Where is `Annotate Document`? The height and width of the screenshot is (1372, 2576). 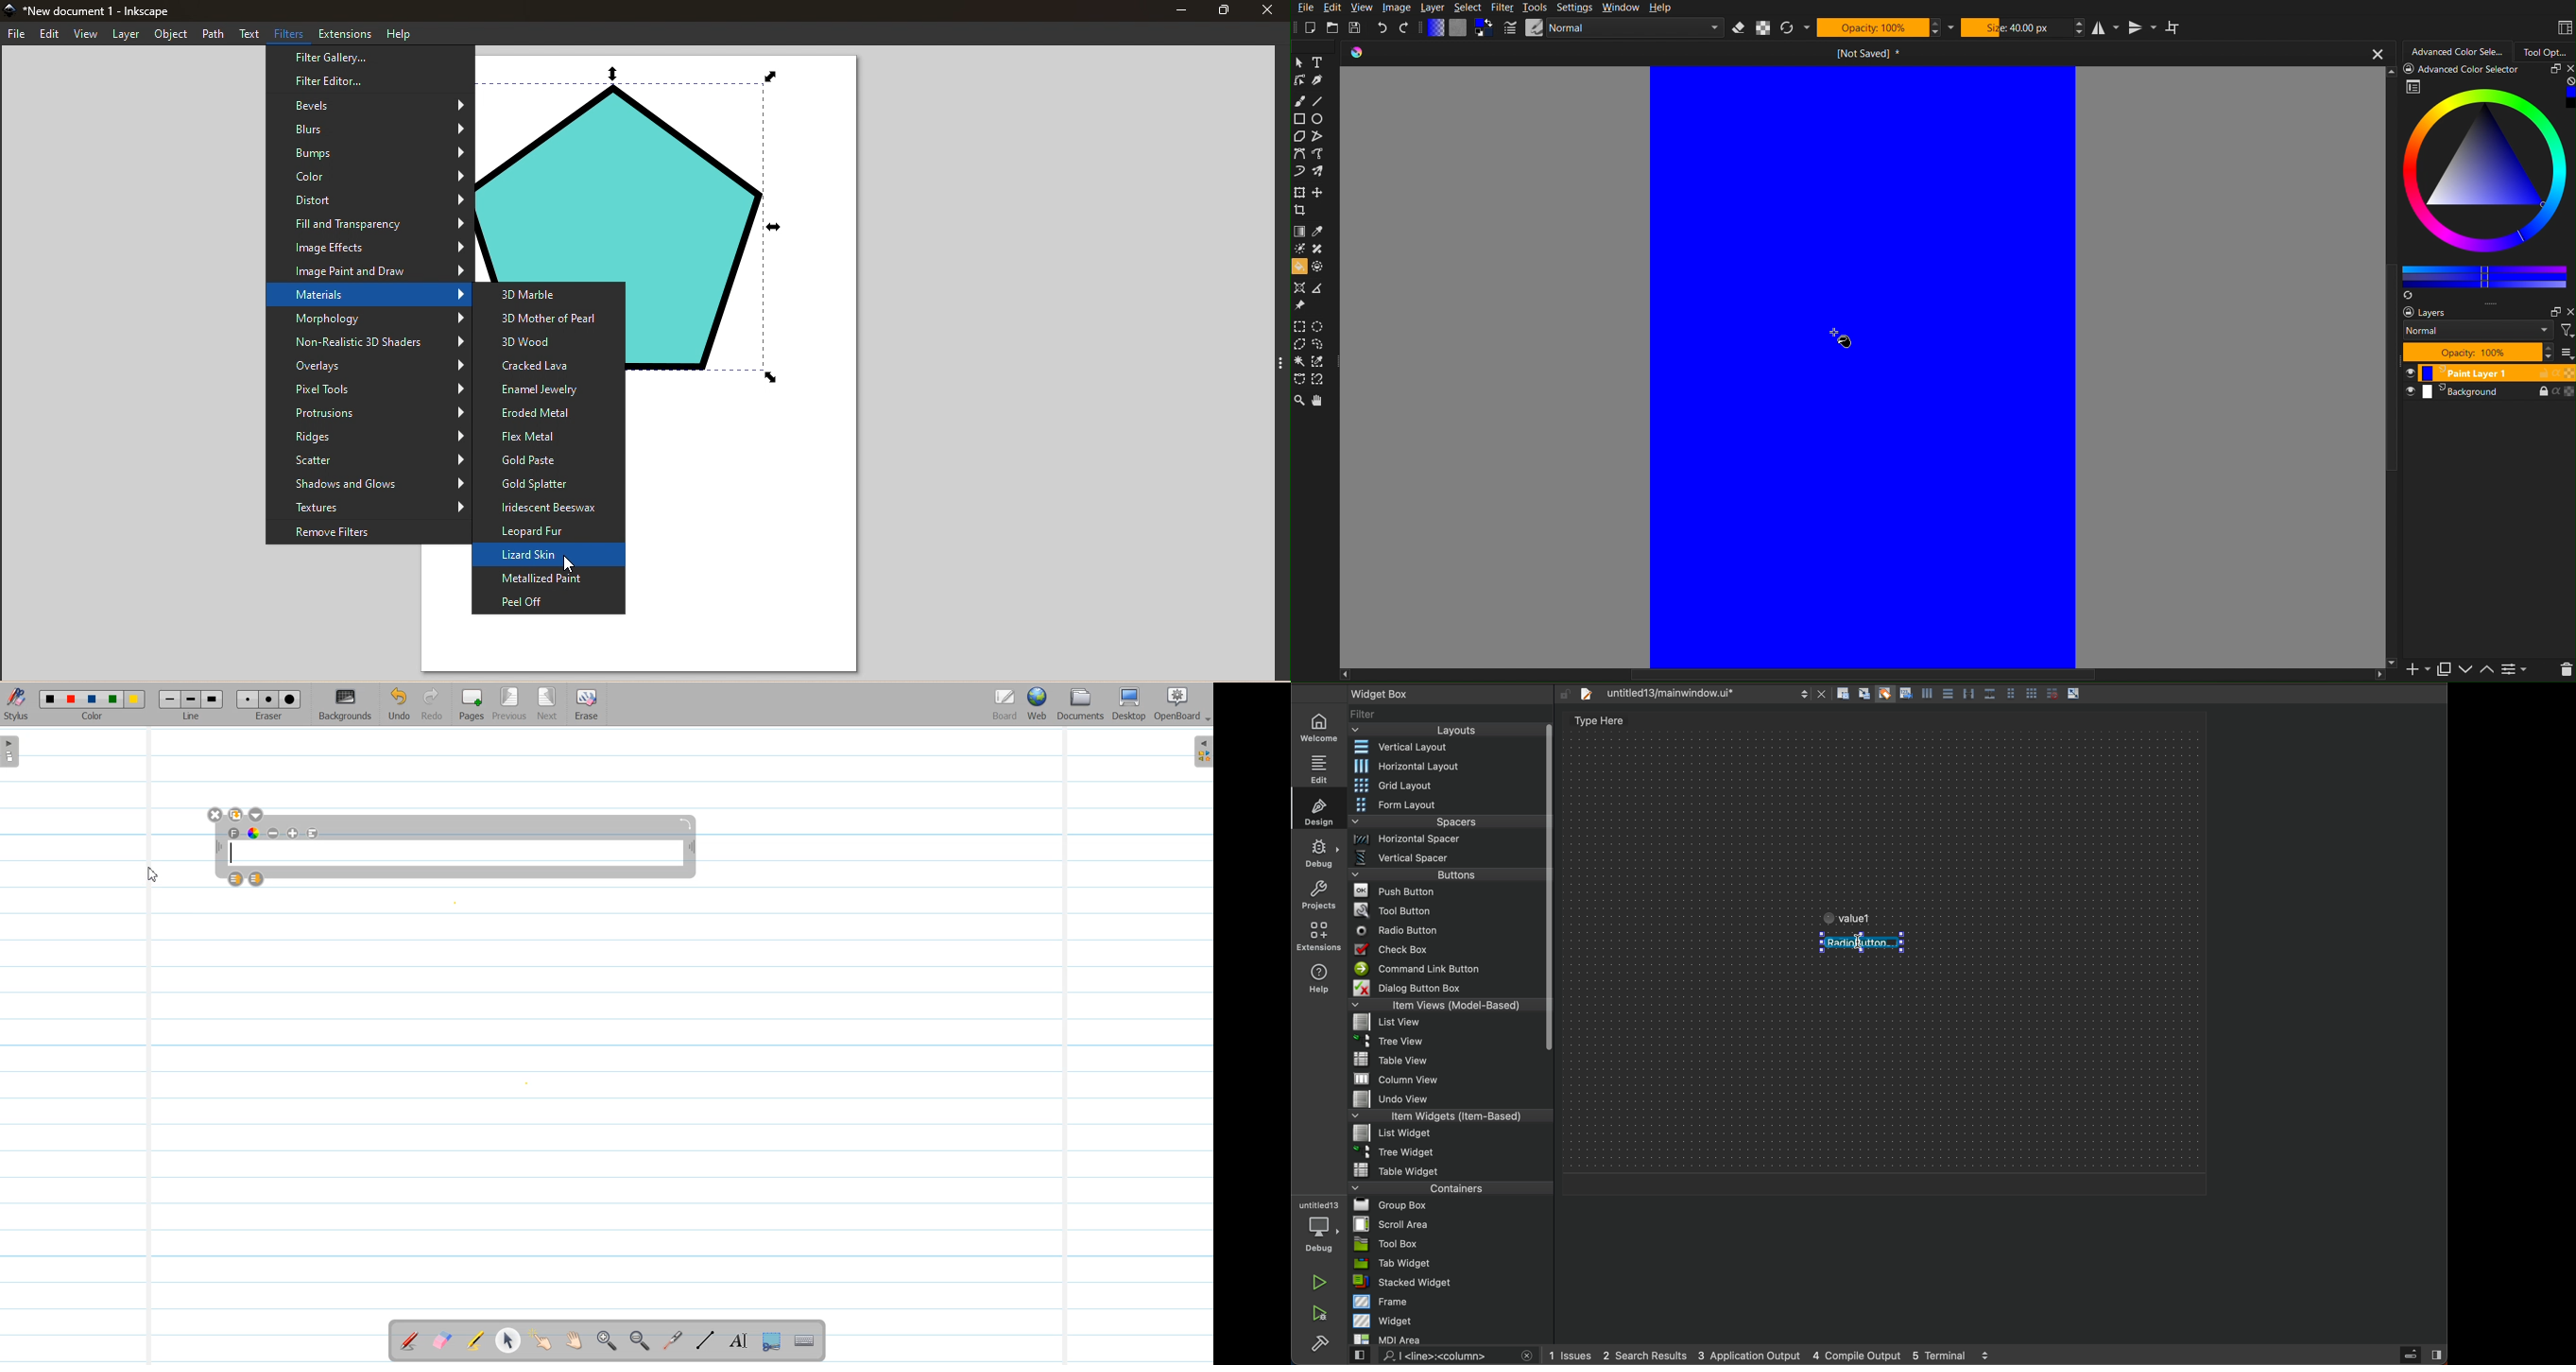 Annotate Document is located at coordinates (409, 1341).